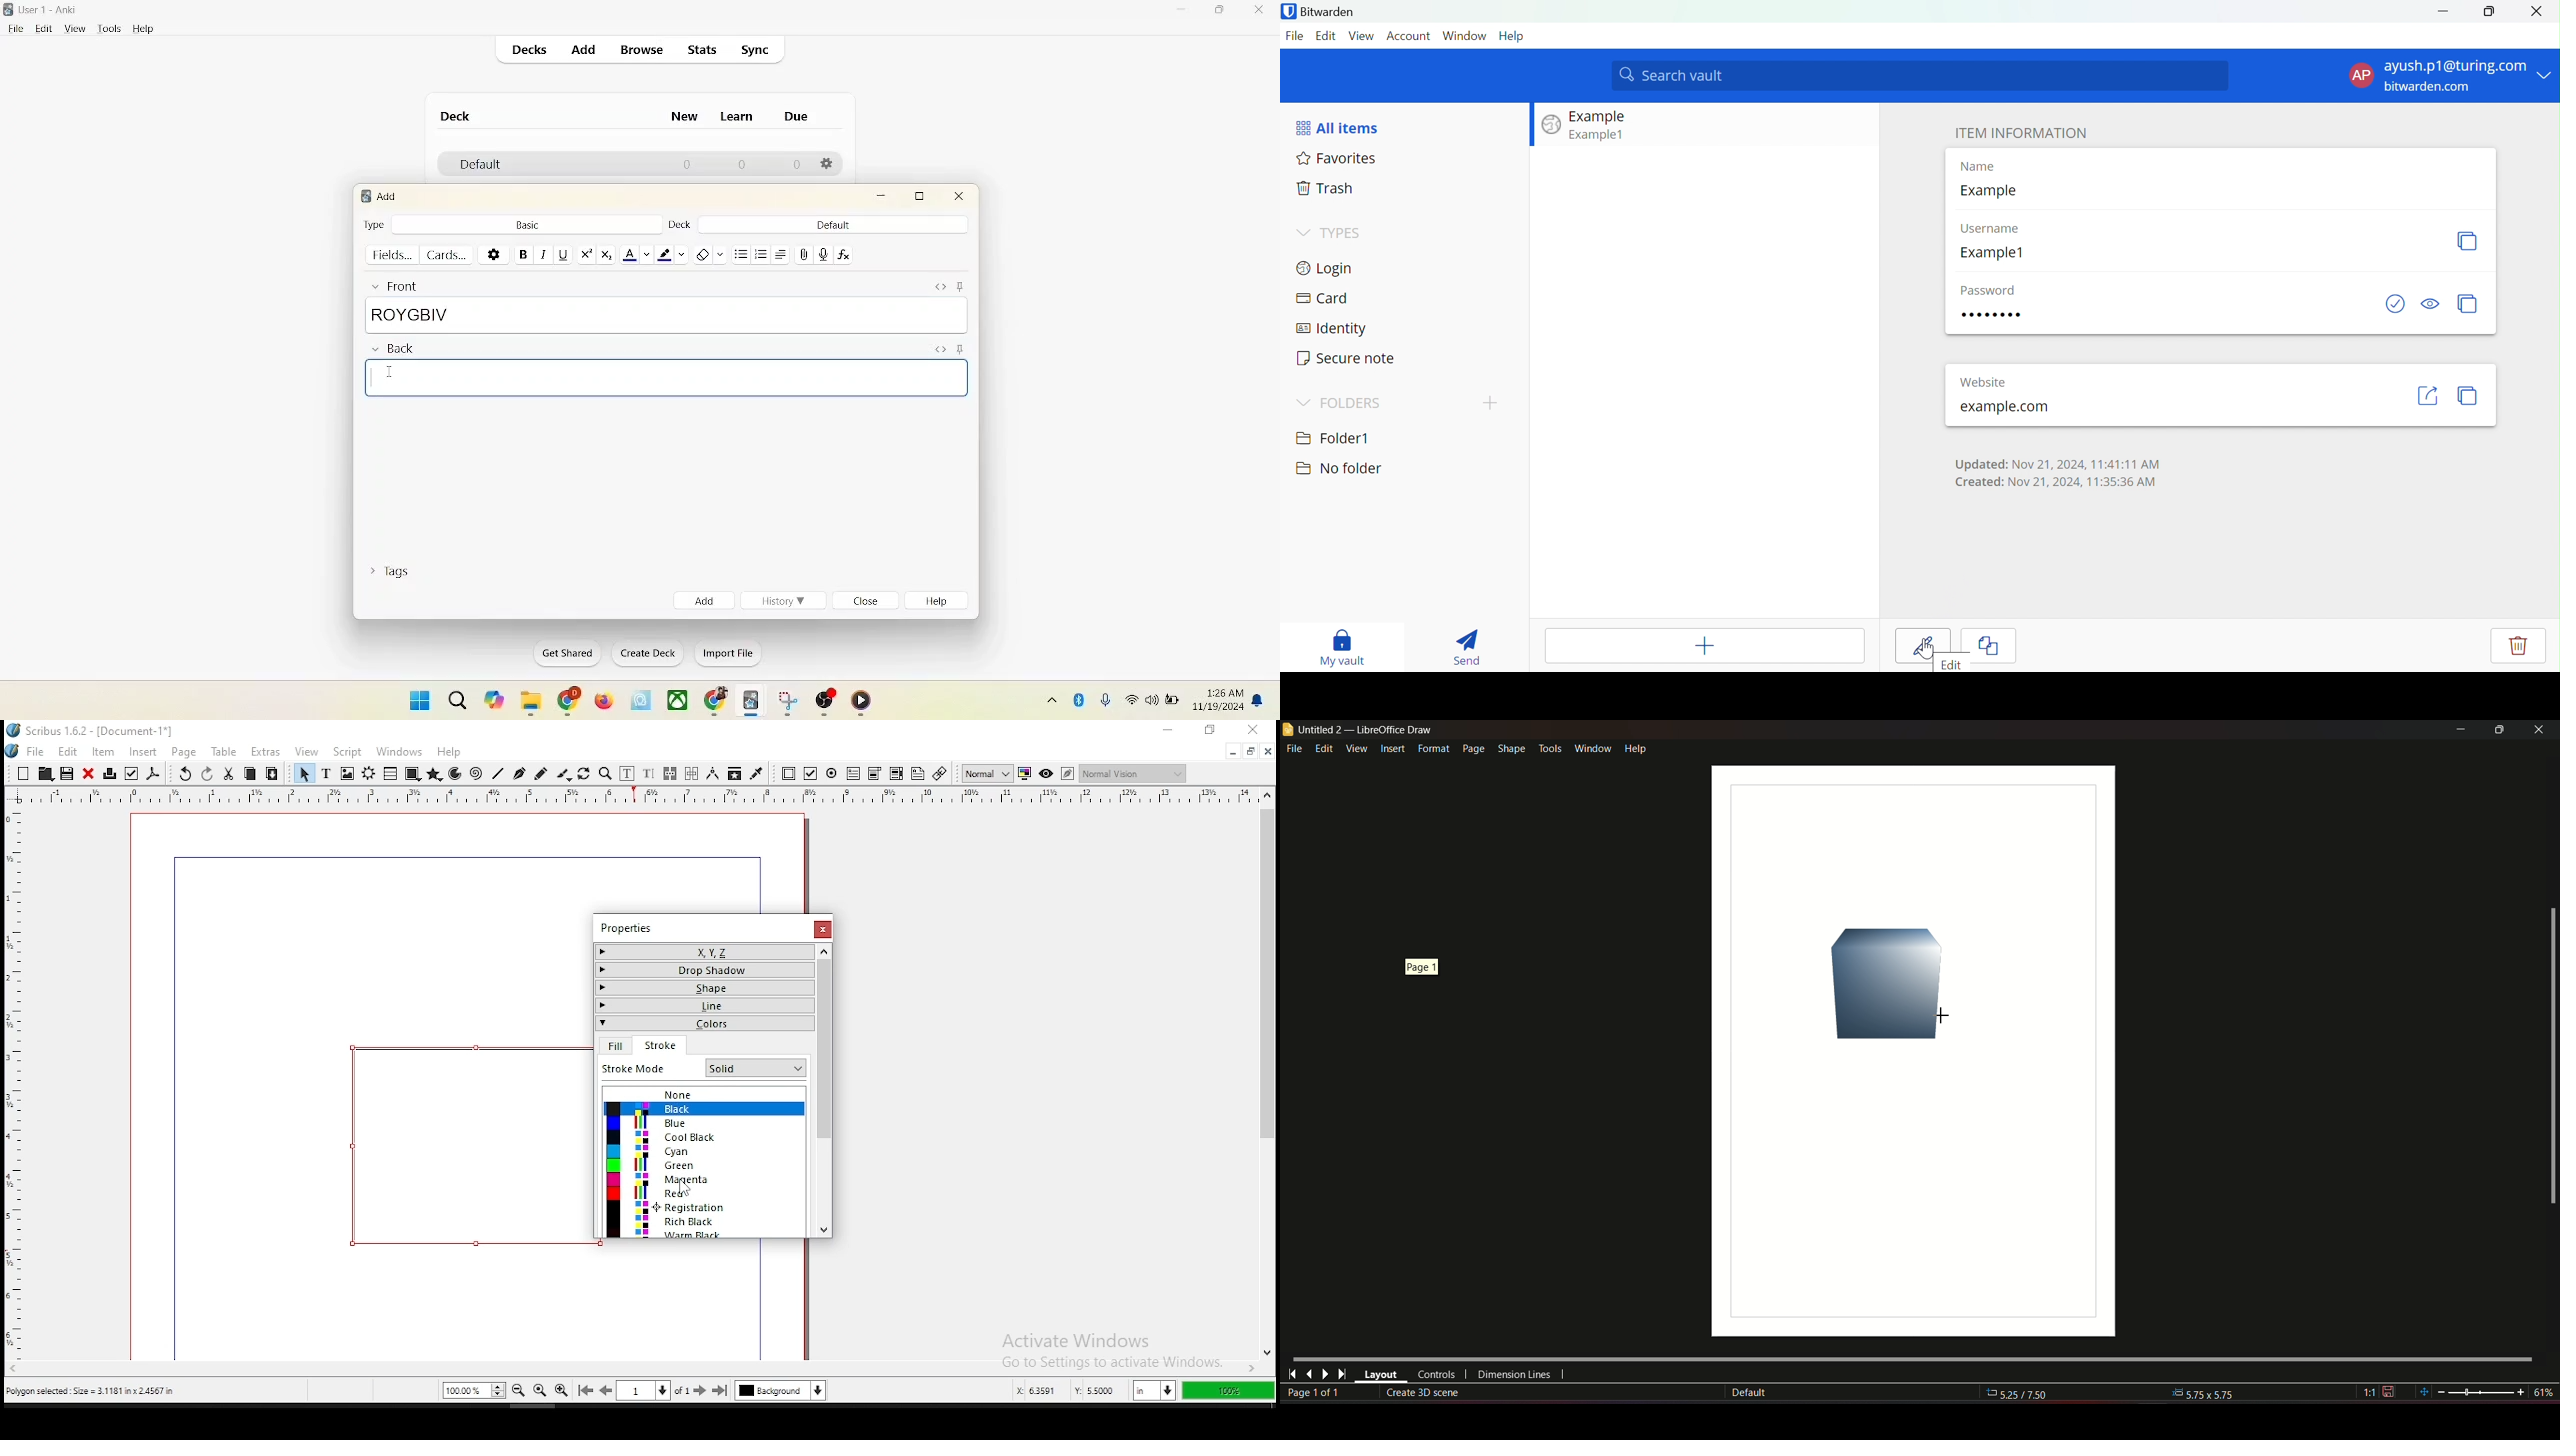 The width and height of the screenshot is (2576, 1456). What do you see at coordinates (144, 29) in the screenshot?
I see `help` at bounding box center [144, 29].